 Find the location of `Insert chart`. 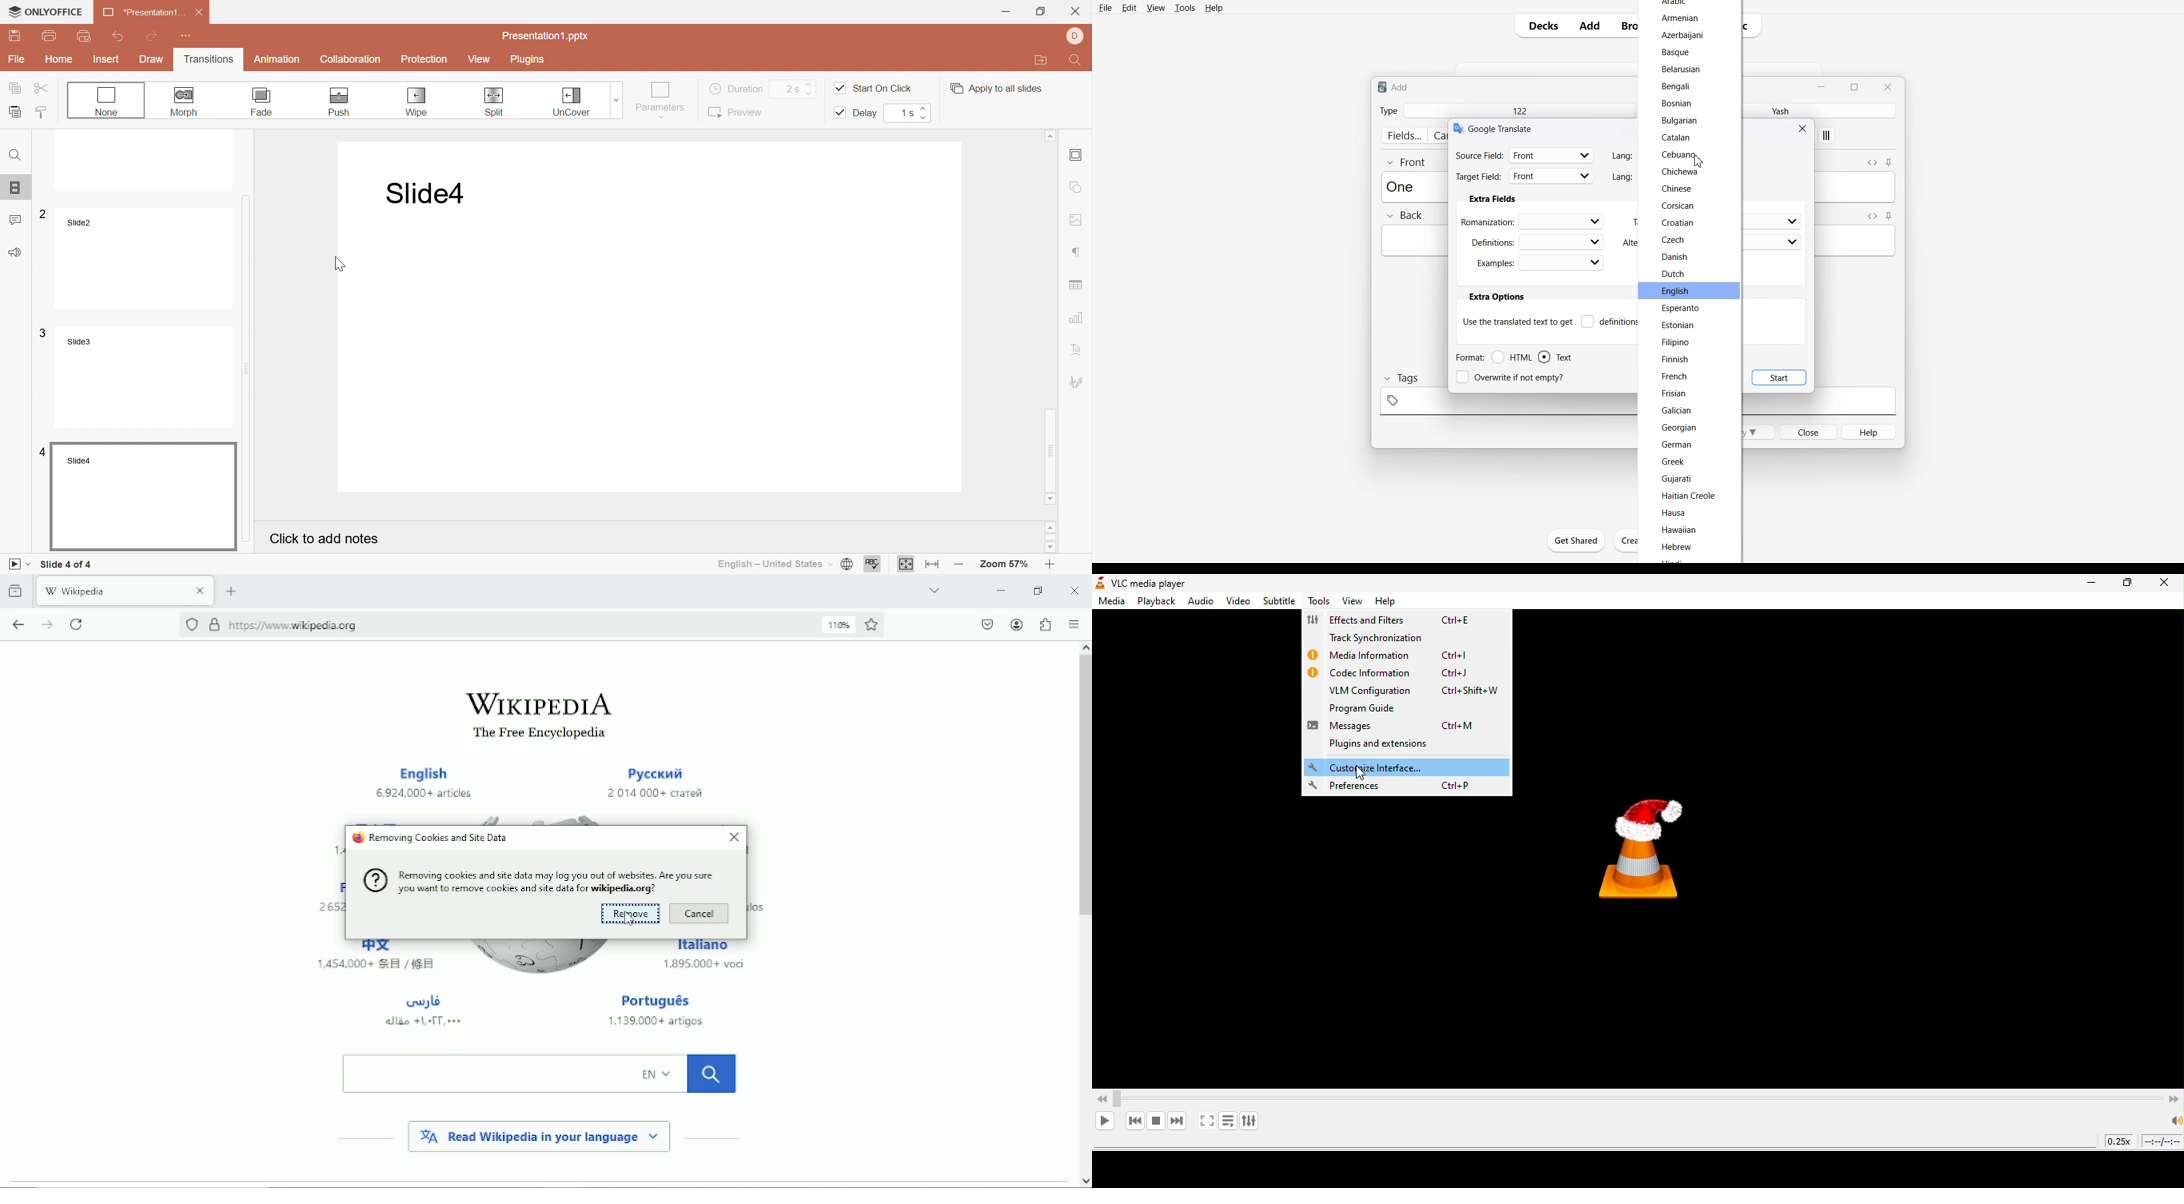

Insert chart is located at coordinates (1077, 318).